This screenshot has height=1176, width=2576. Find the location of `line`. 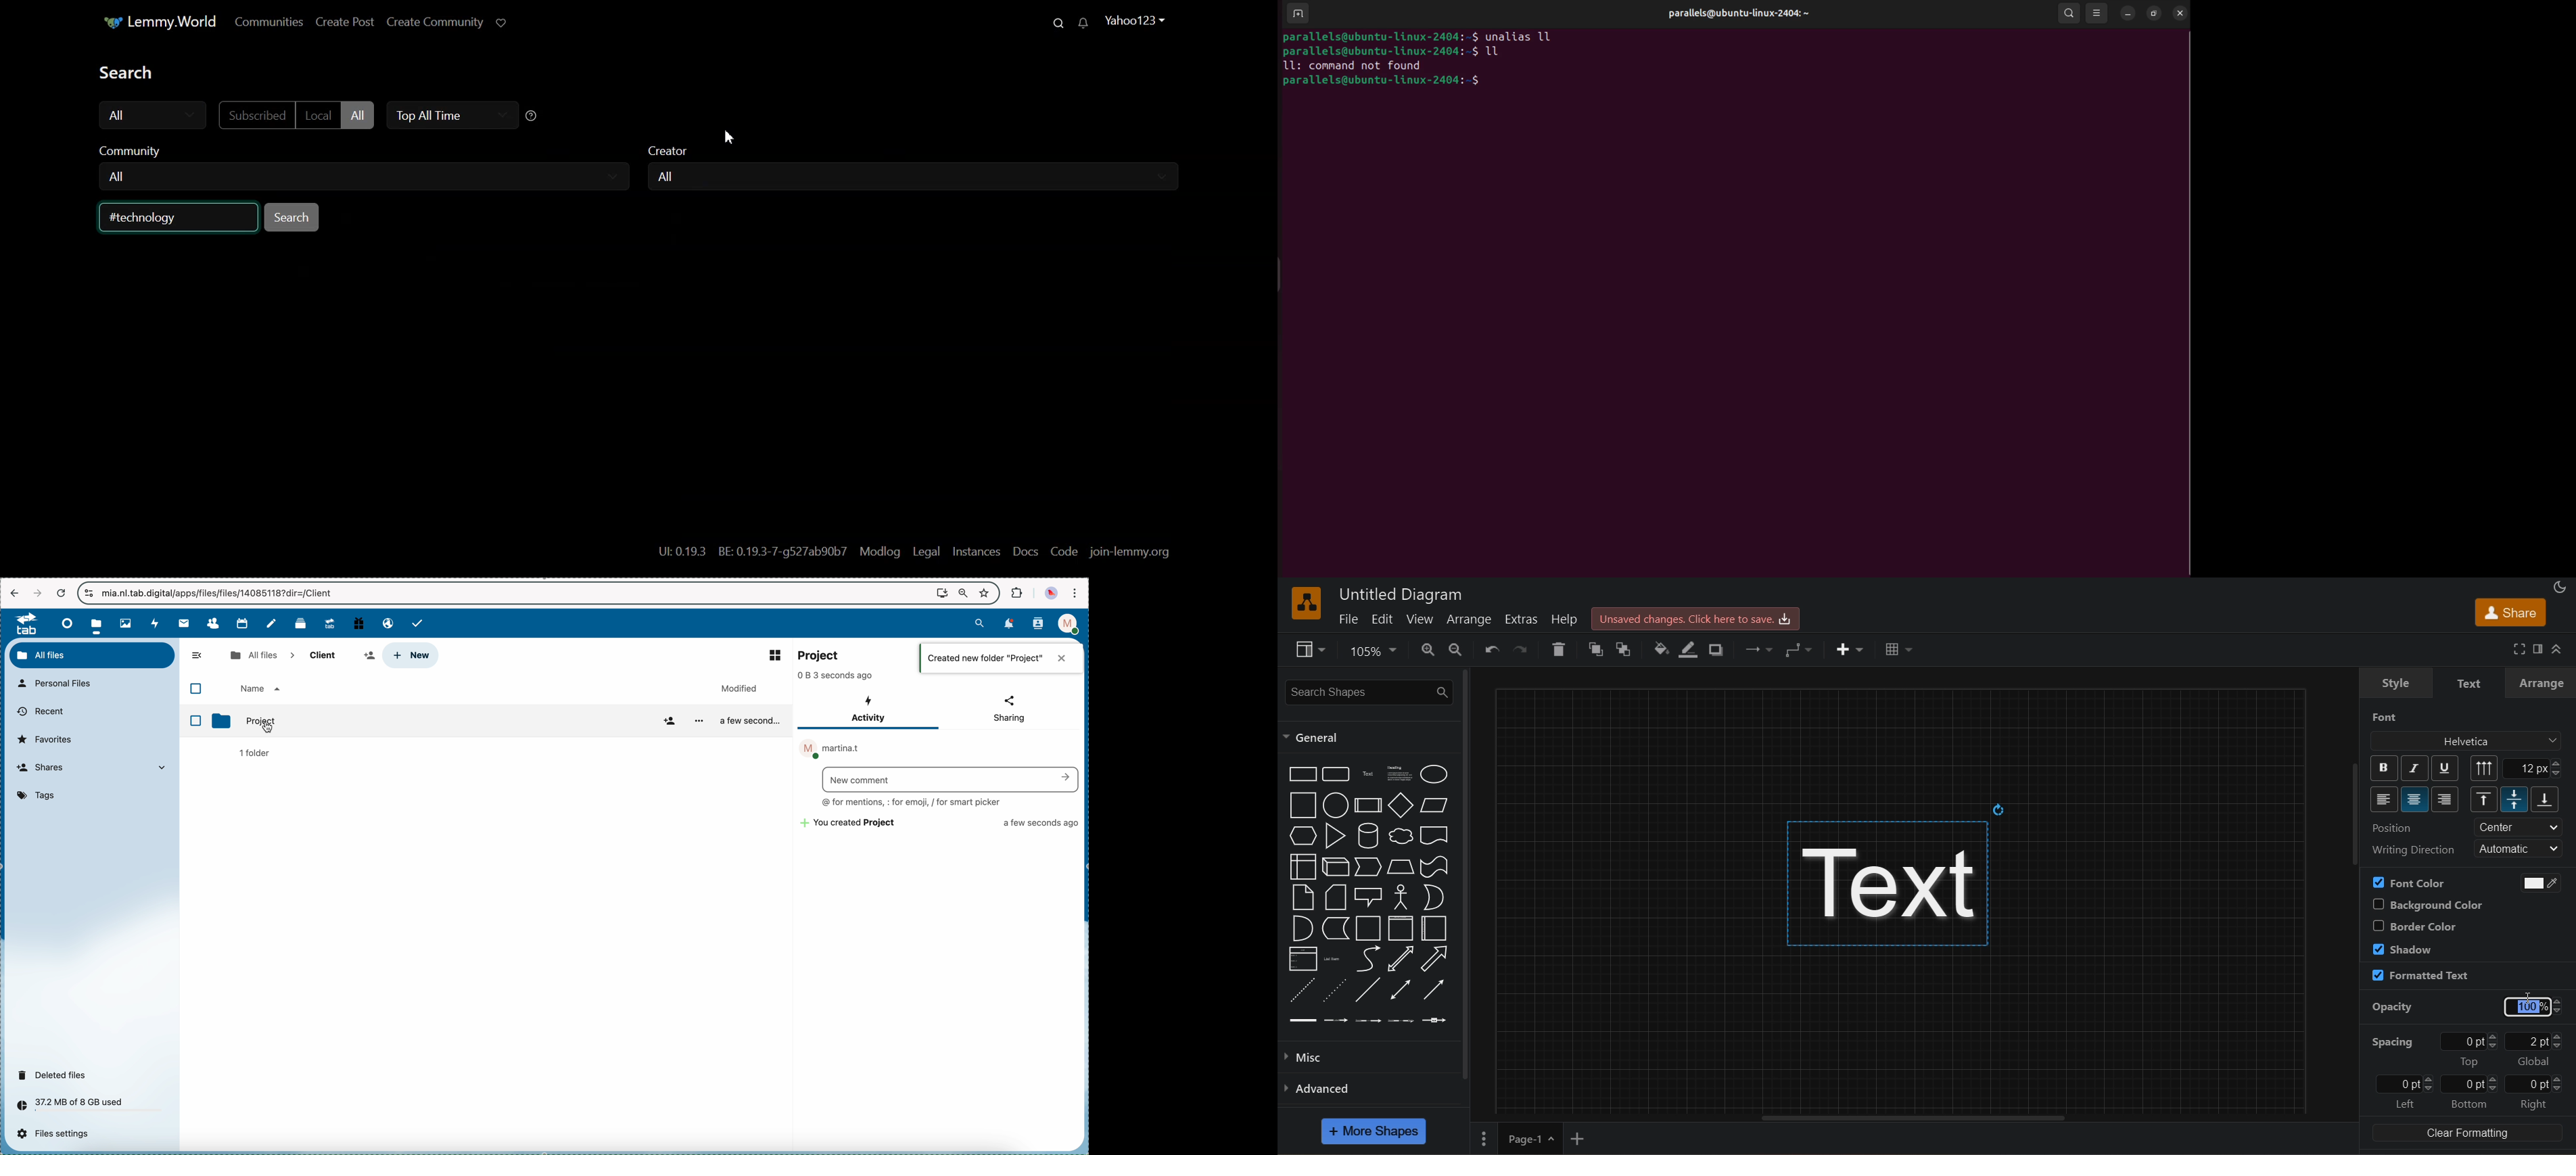

line is located at coordinates (1368, 989).